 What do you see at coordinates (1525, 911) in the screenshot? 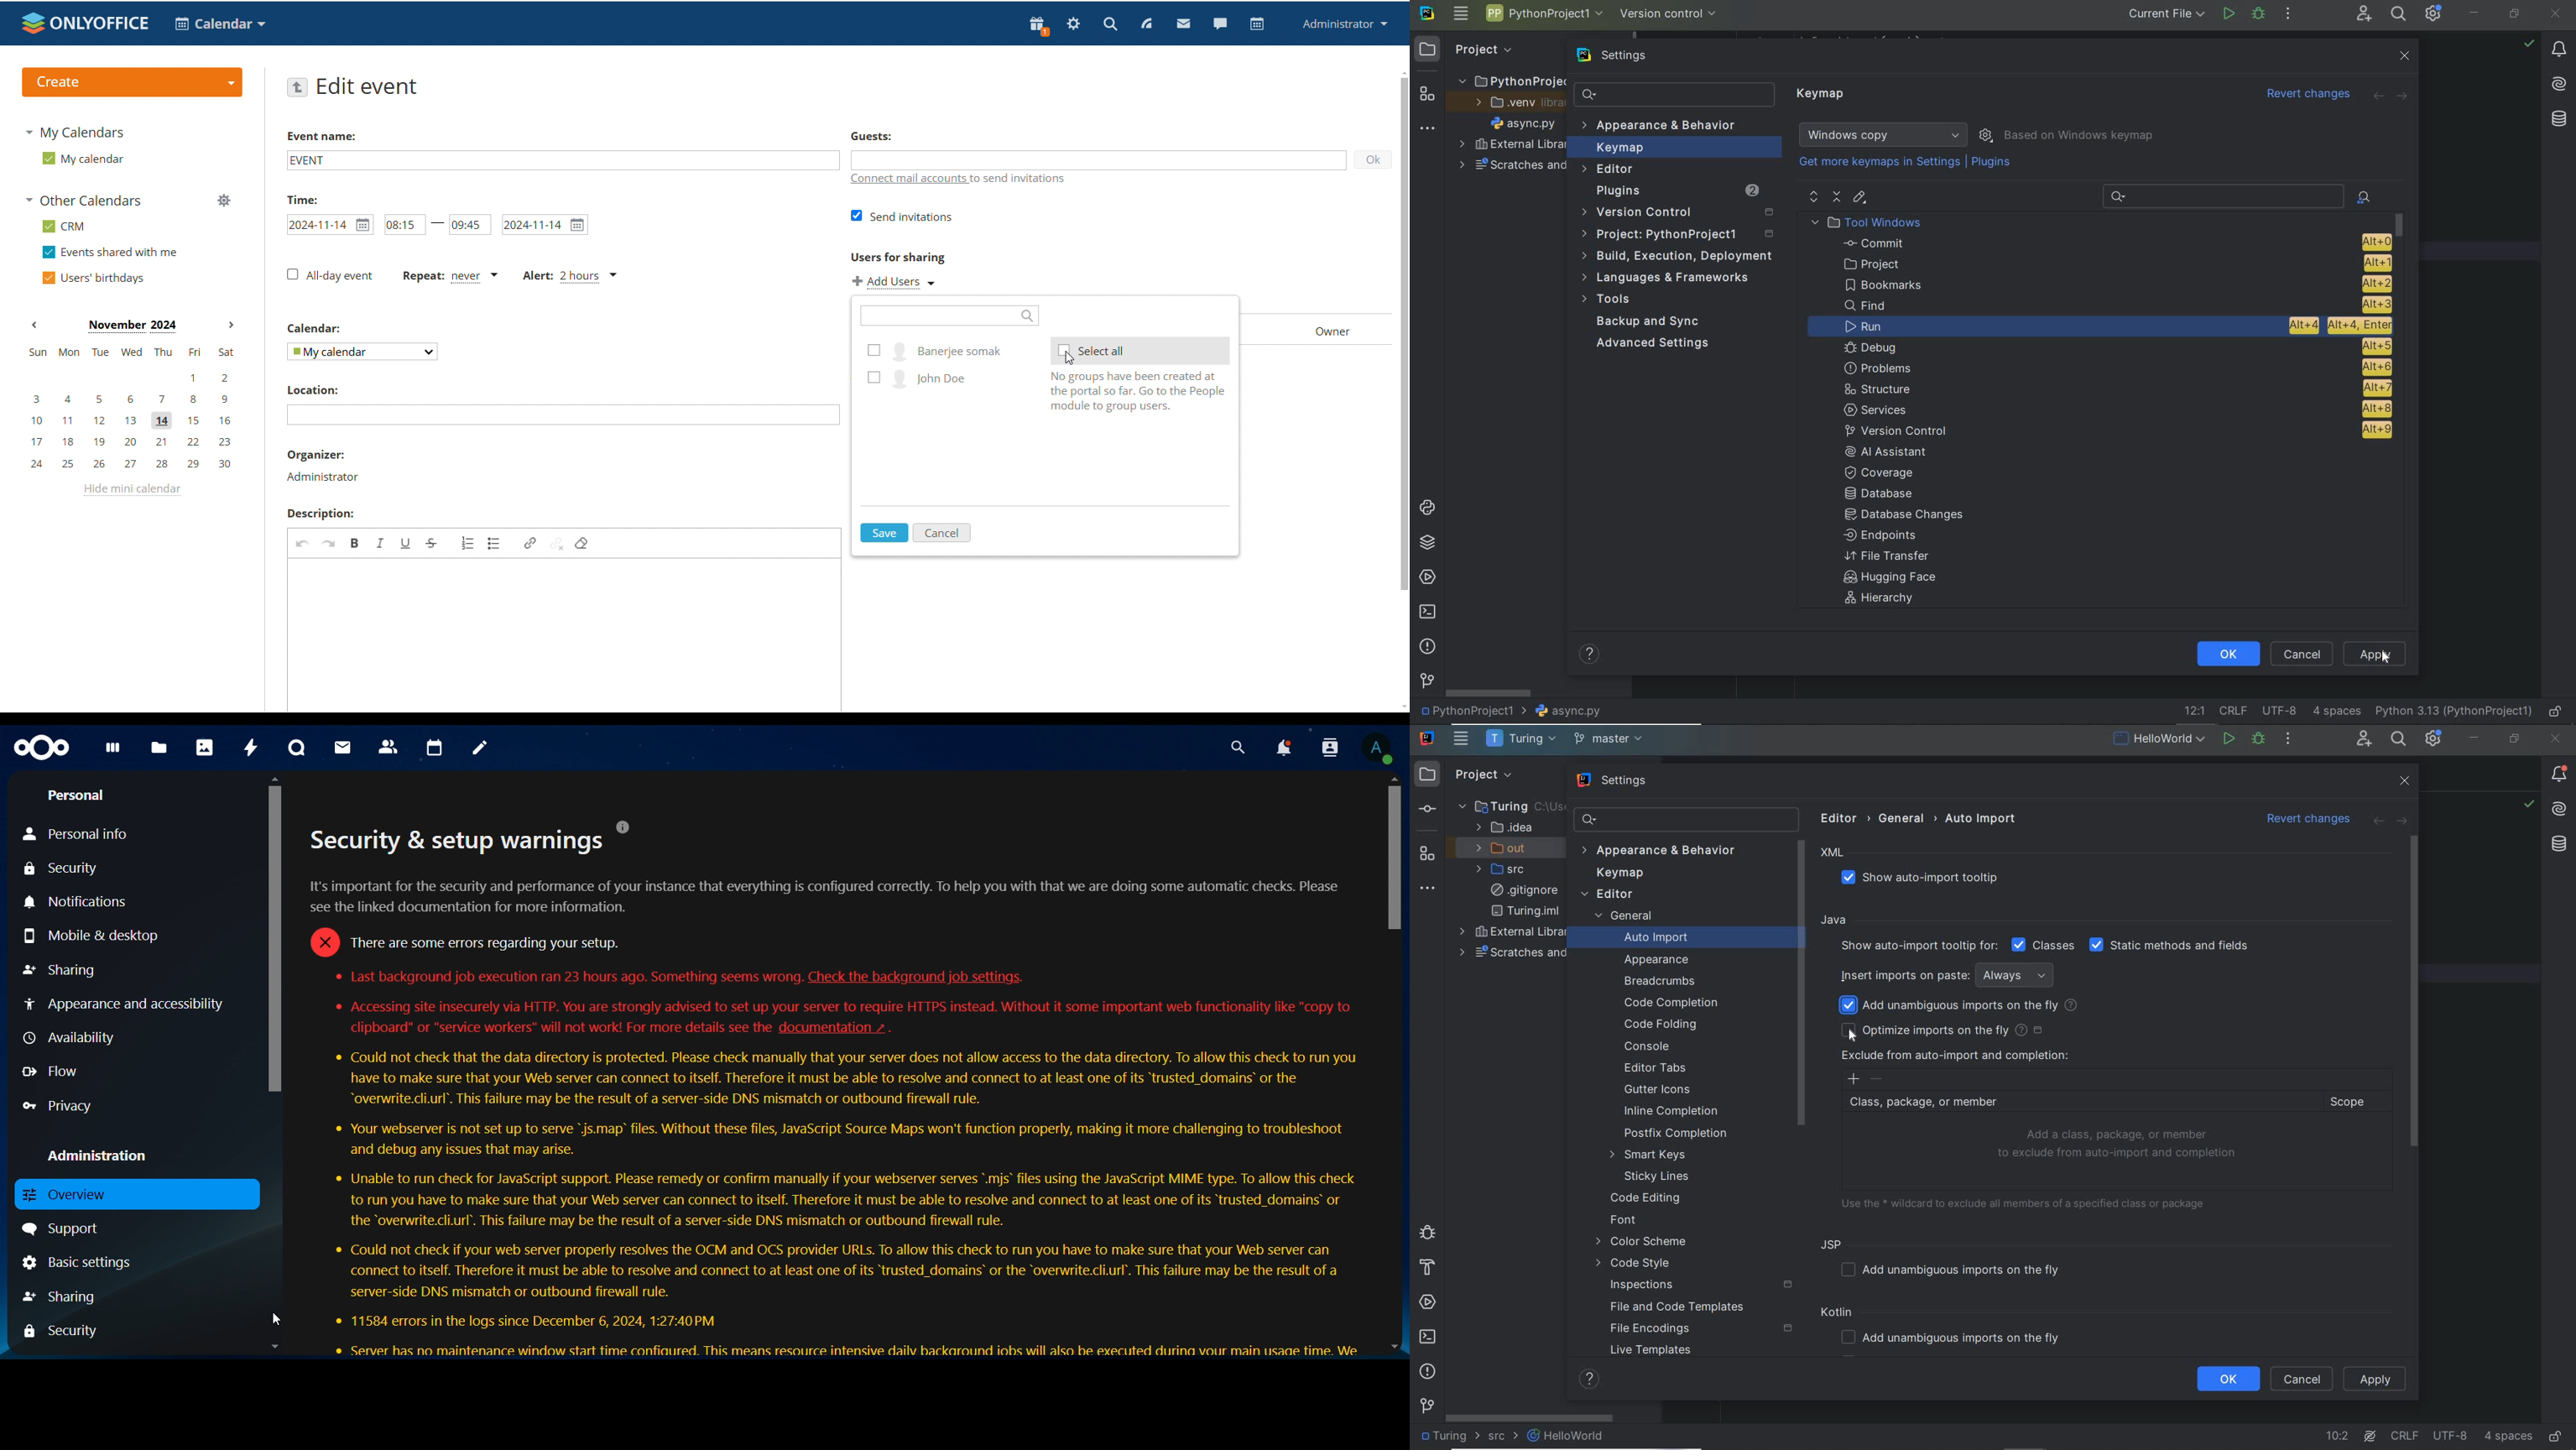
I see `turing.iml` at bounding box center [1525, 911].